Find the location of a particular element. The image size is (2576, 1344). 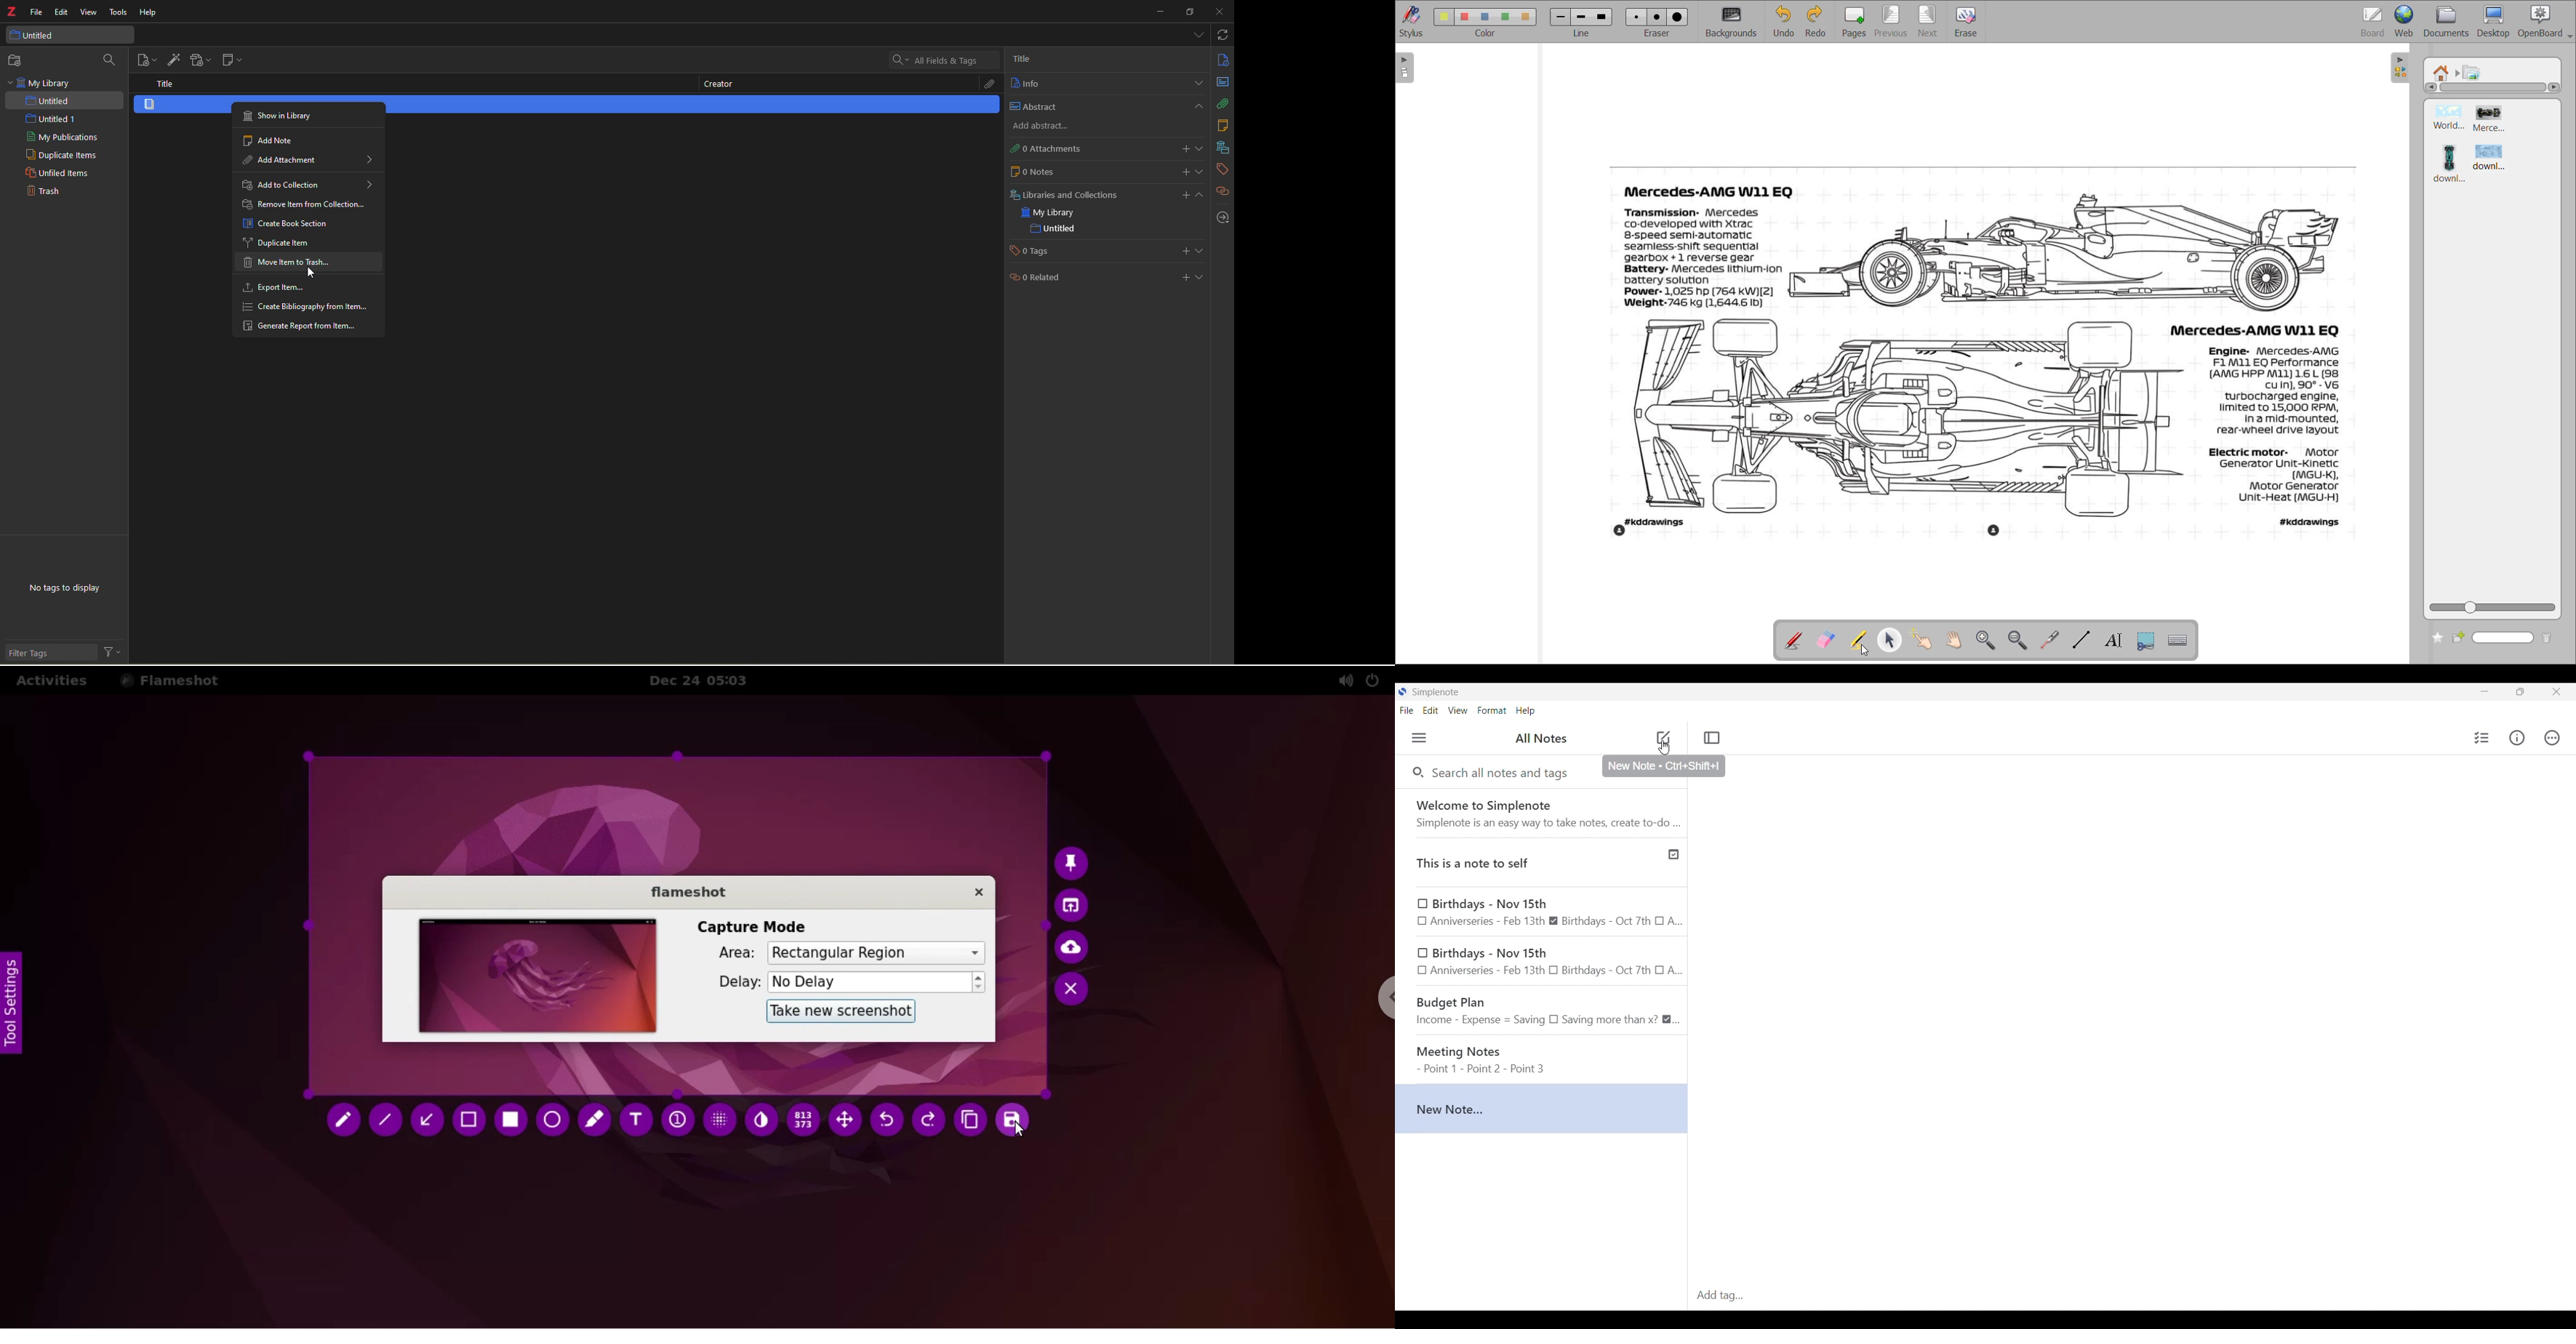

File menu is located at coordinates (1407, 710).